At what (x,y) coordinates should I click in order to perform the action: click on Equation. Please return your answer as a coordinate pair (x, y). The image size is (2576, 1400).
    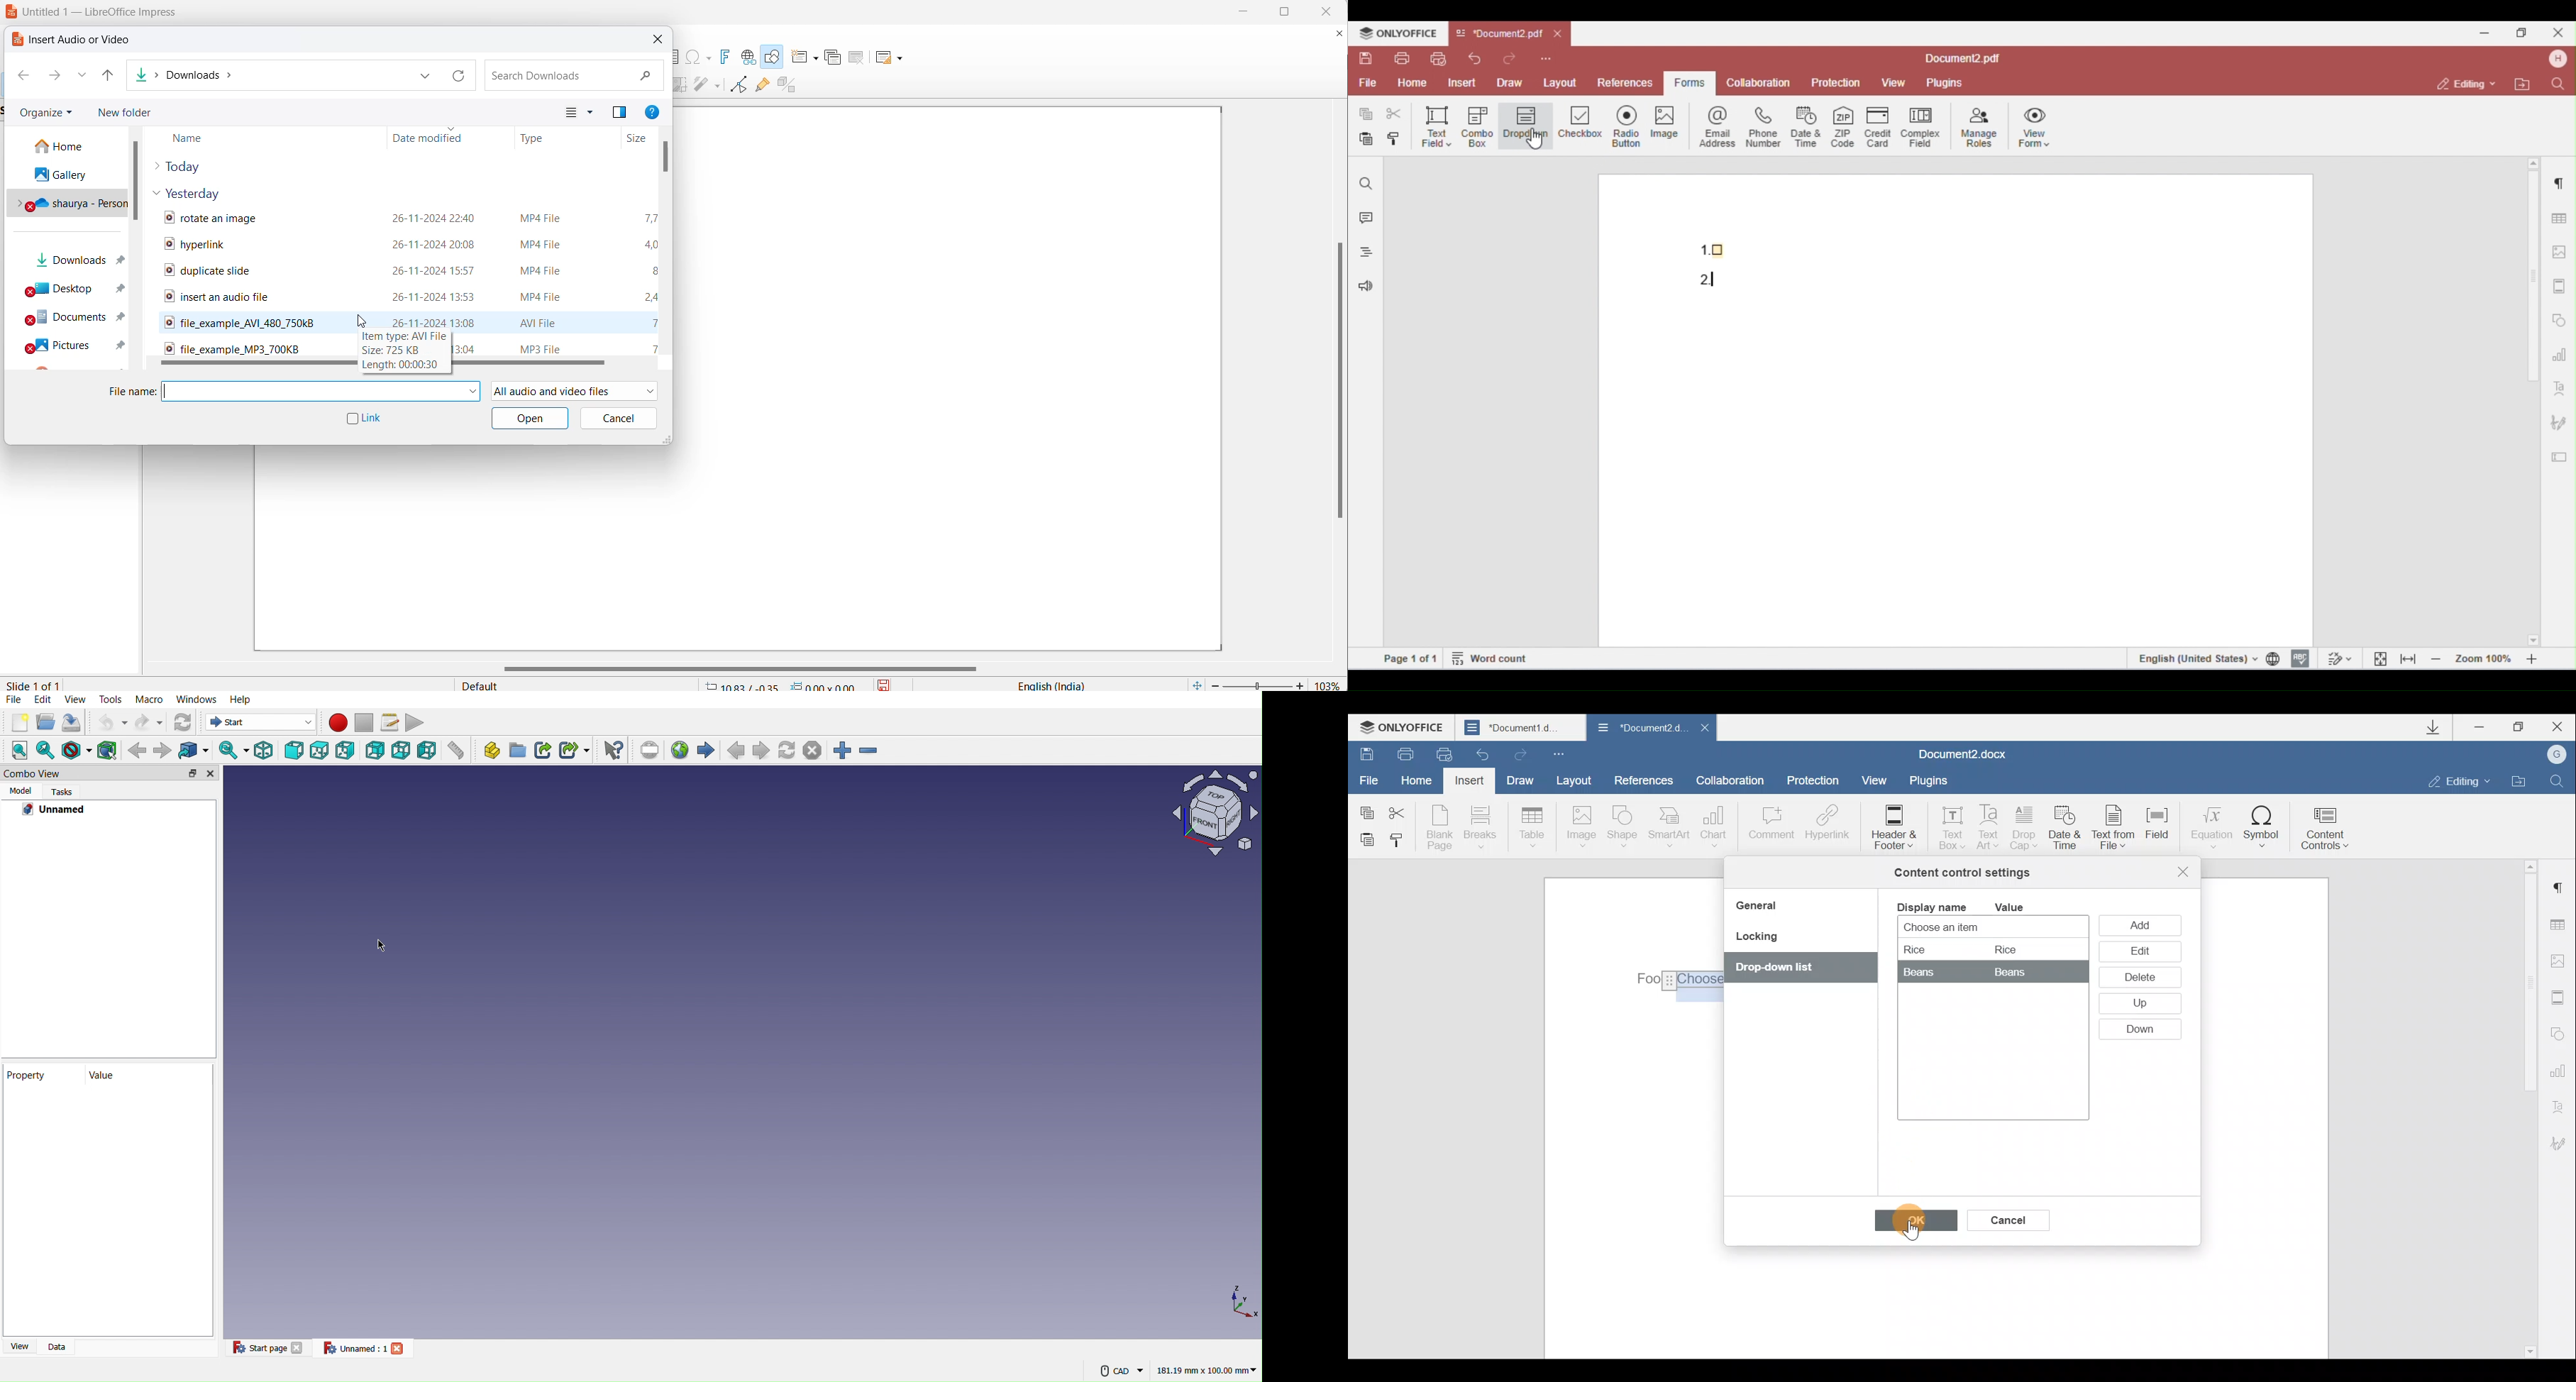
    Looking at the image, I should click on (2210, 825).